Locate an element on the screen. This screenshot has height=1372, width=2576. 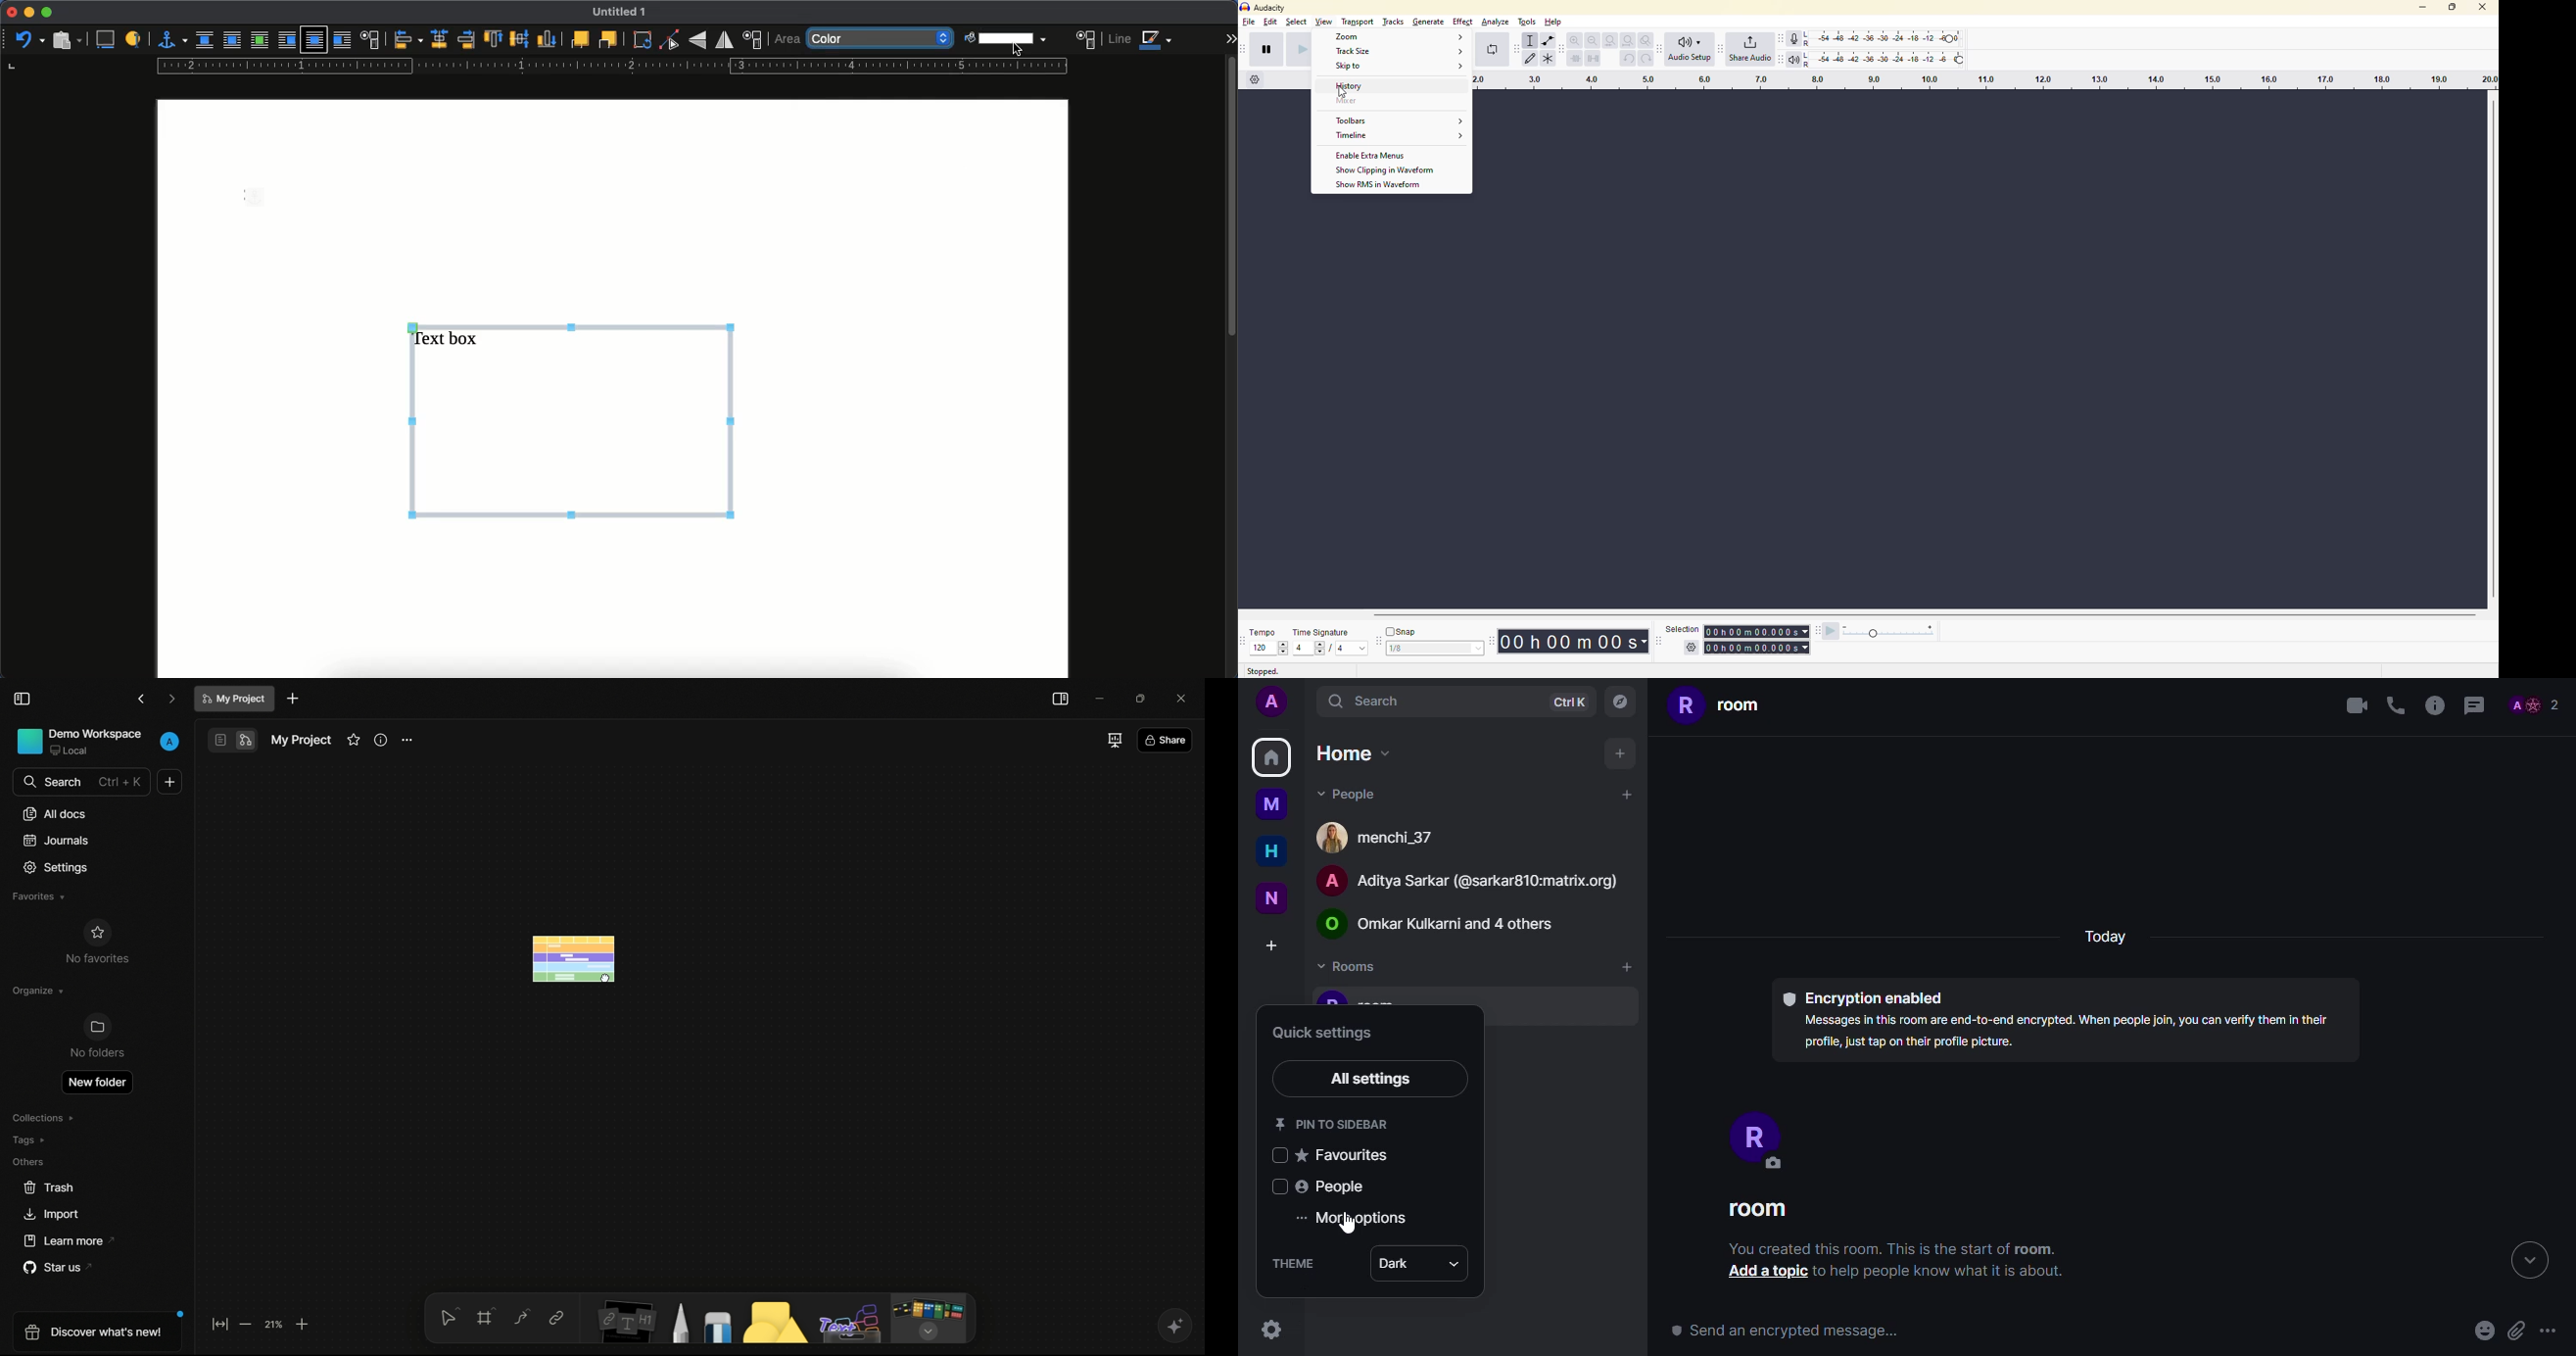
draw tool is located at coordinates (1534, 60).